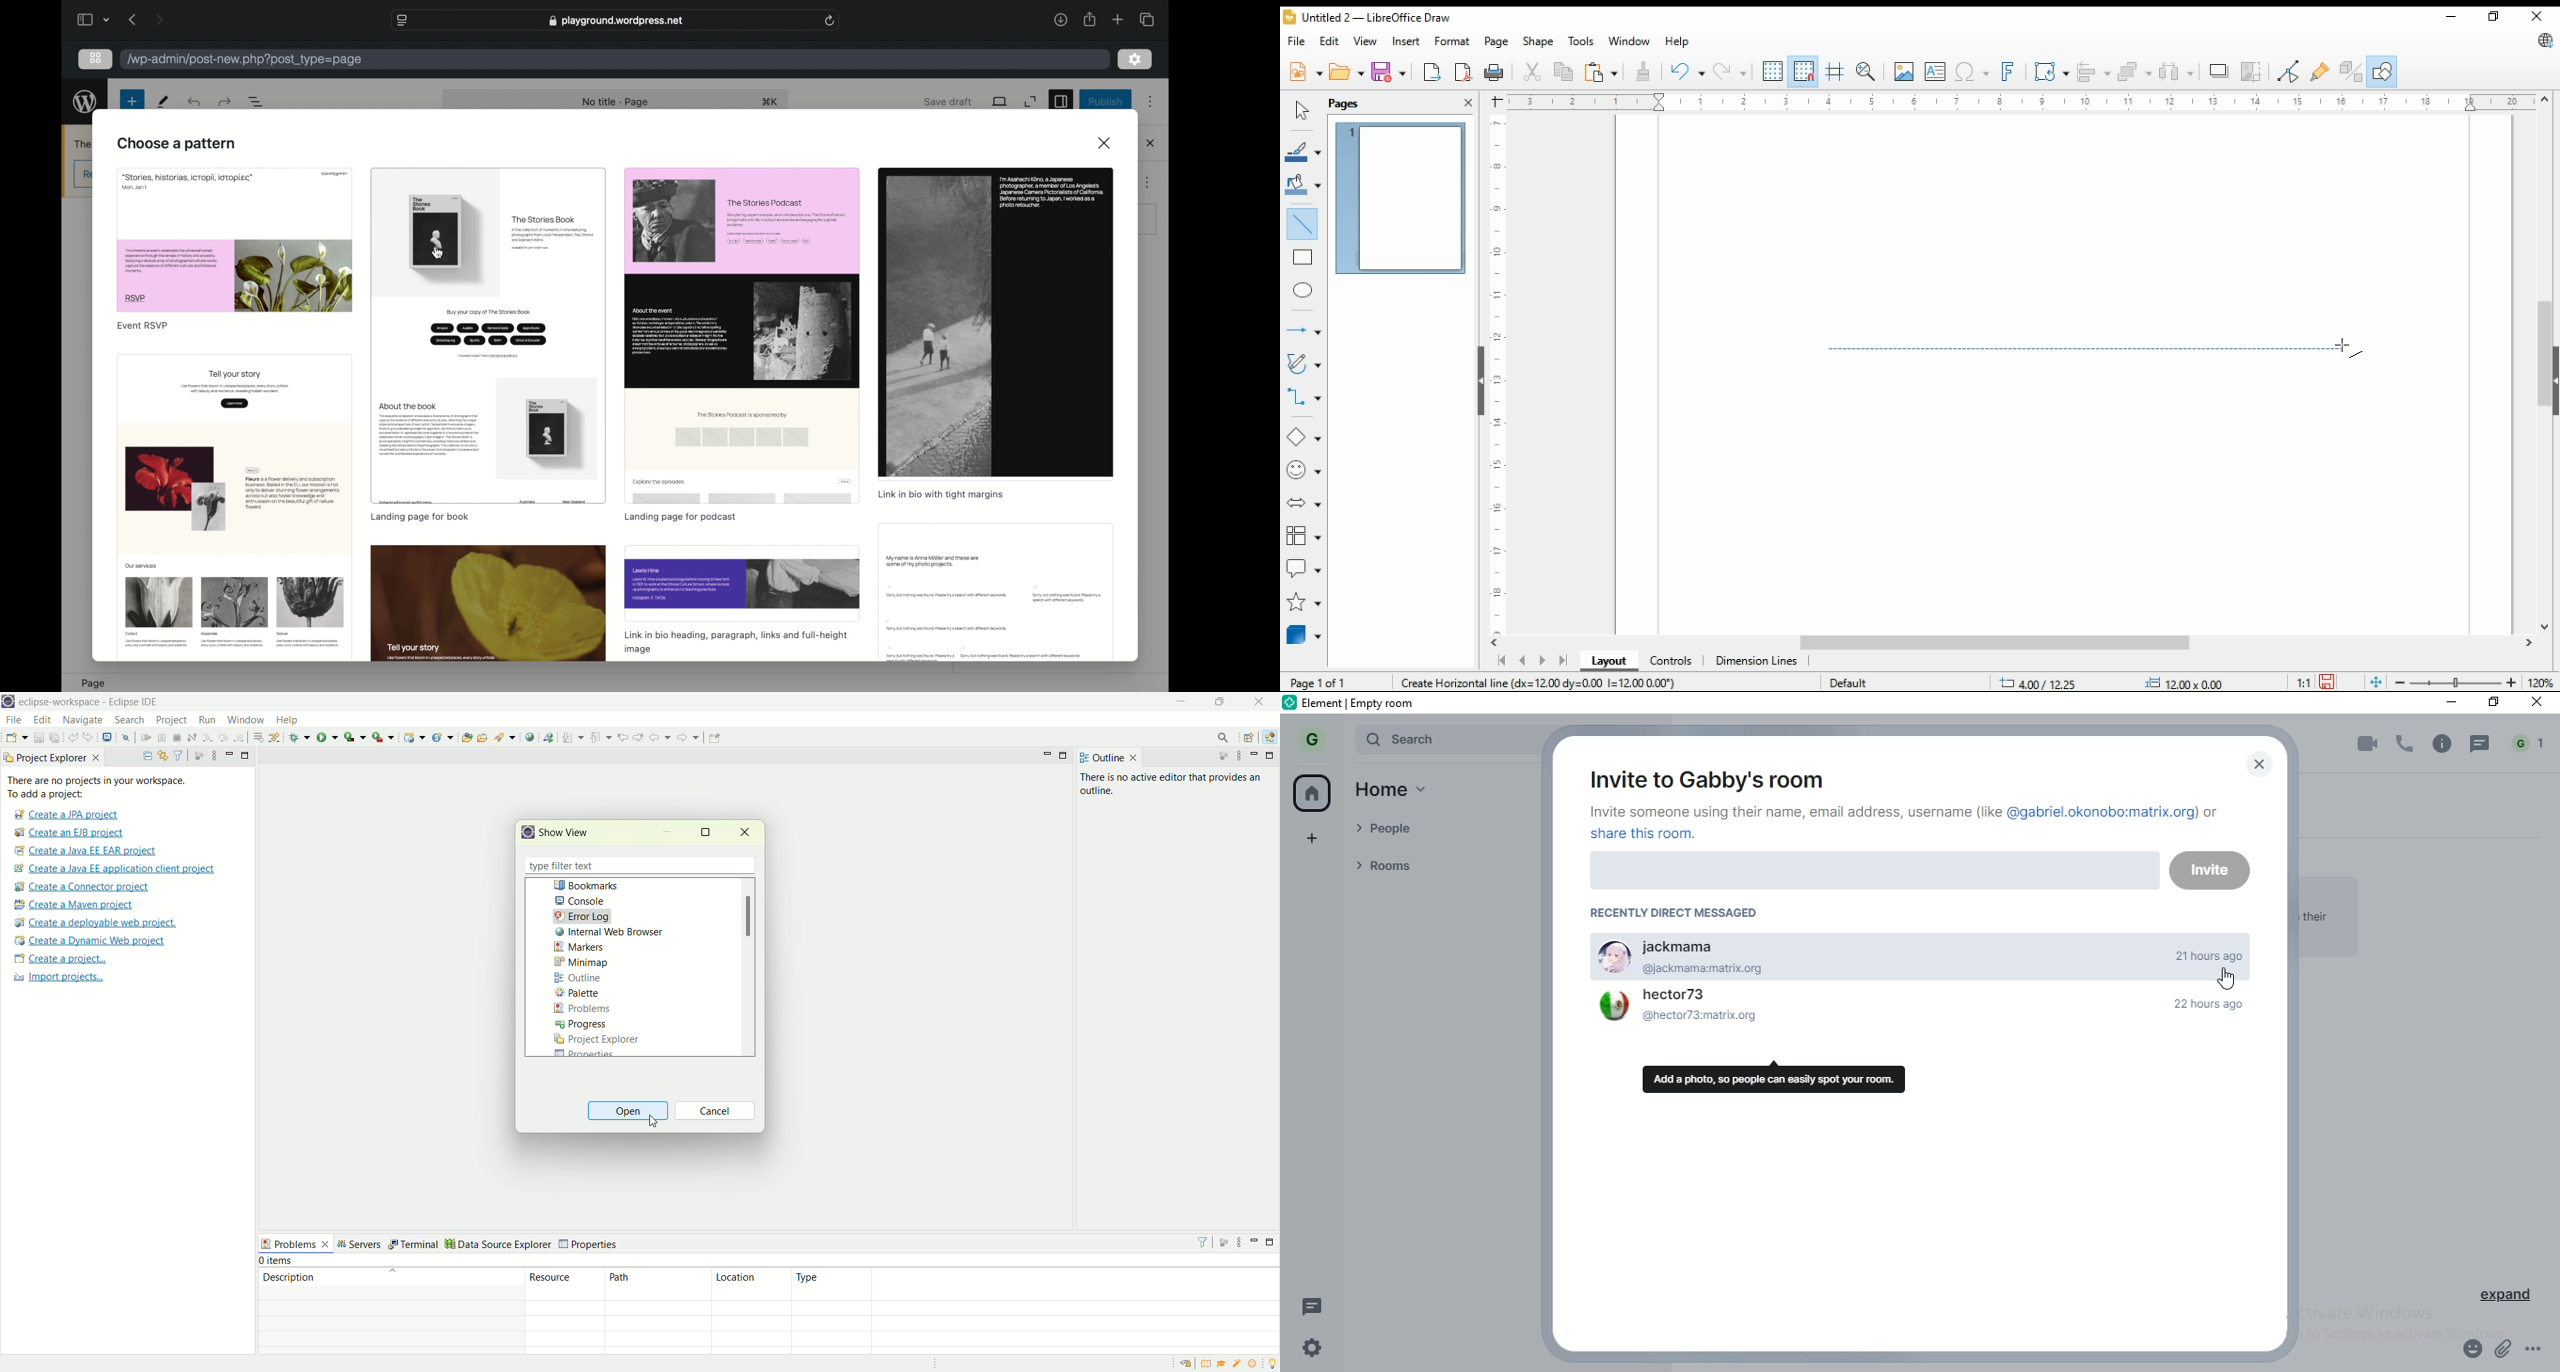  Describe the element at coordinates (738, 643) in the screenshot. I see `linkin bio heading, paragraph, links and full-height image` at that location.